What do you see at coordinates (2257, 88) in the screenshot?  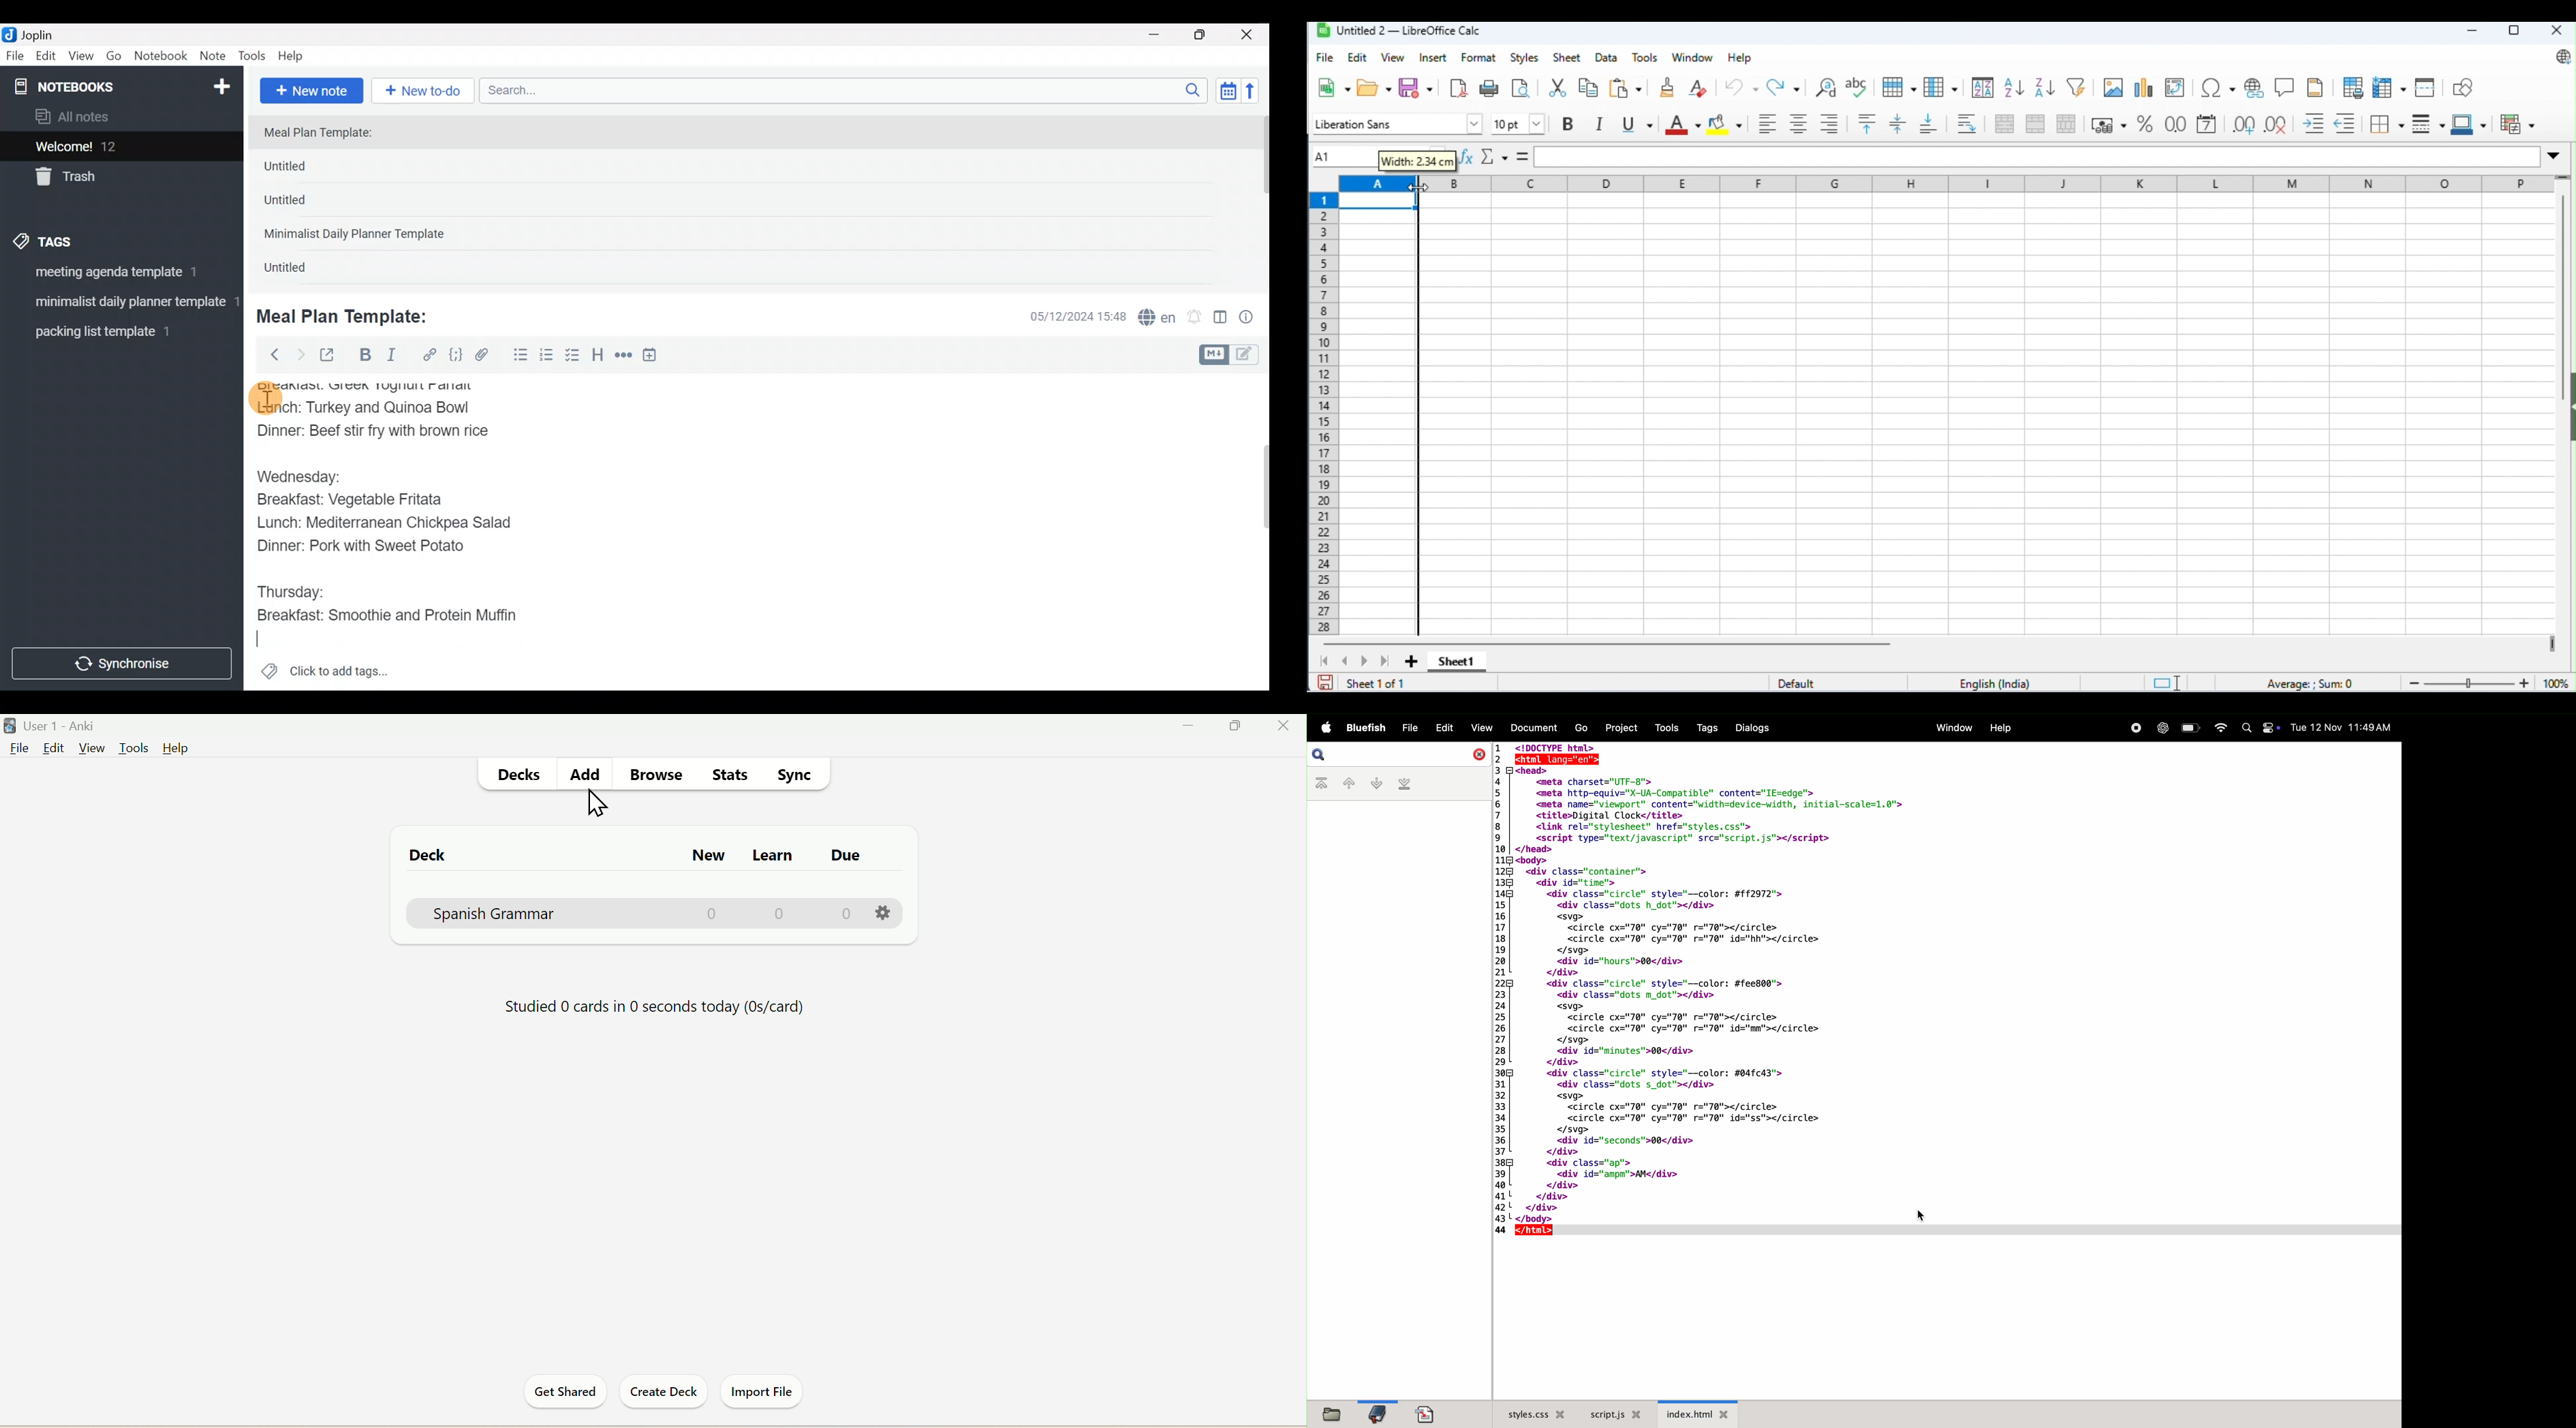 I see `insert hyperlink` at bounding box center [2257, 88].